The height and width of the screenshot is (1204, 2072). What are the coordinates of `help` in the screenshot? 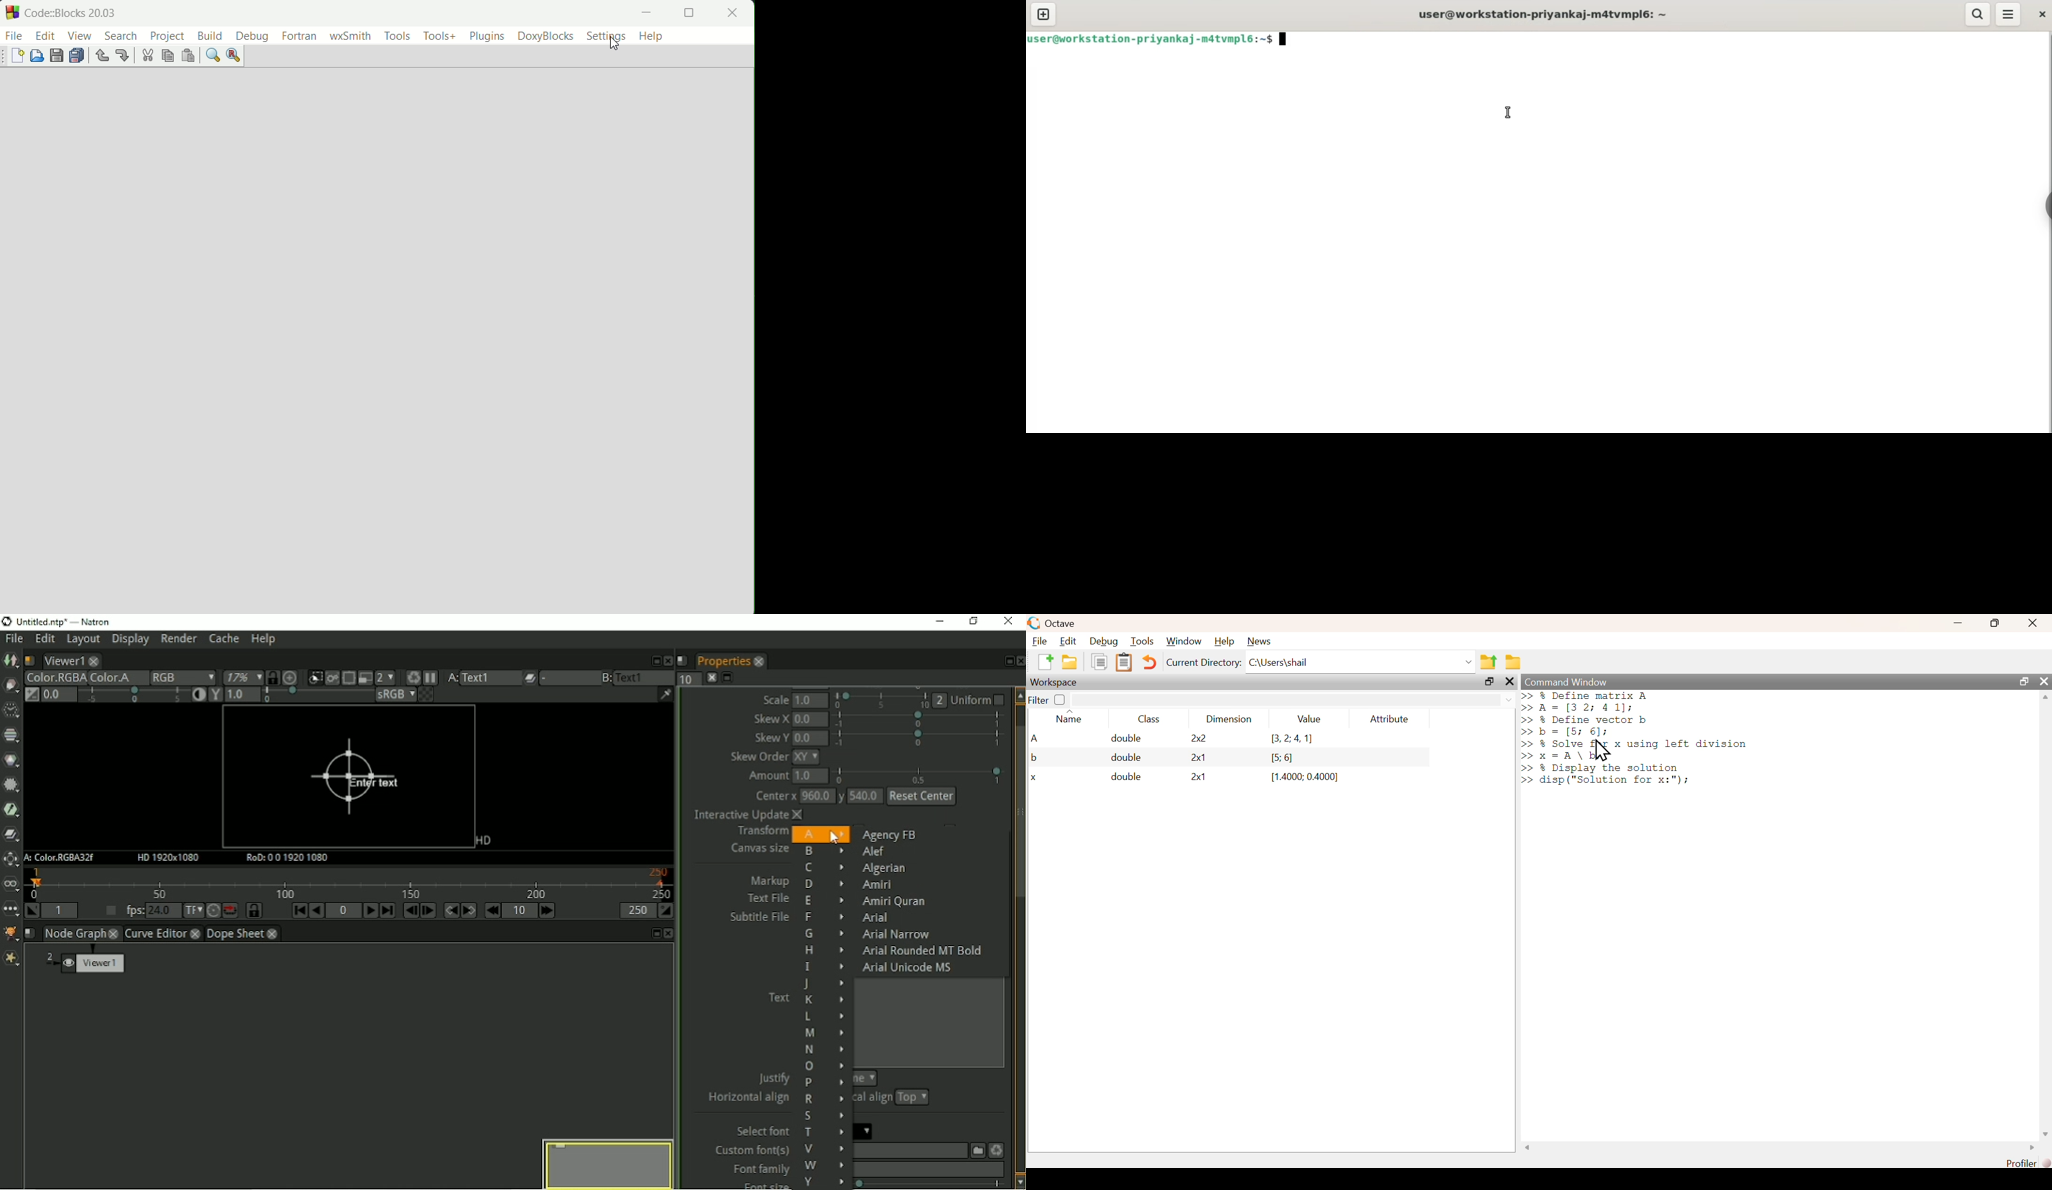 It's located at (1224, 641).